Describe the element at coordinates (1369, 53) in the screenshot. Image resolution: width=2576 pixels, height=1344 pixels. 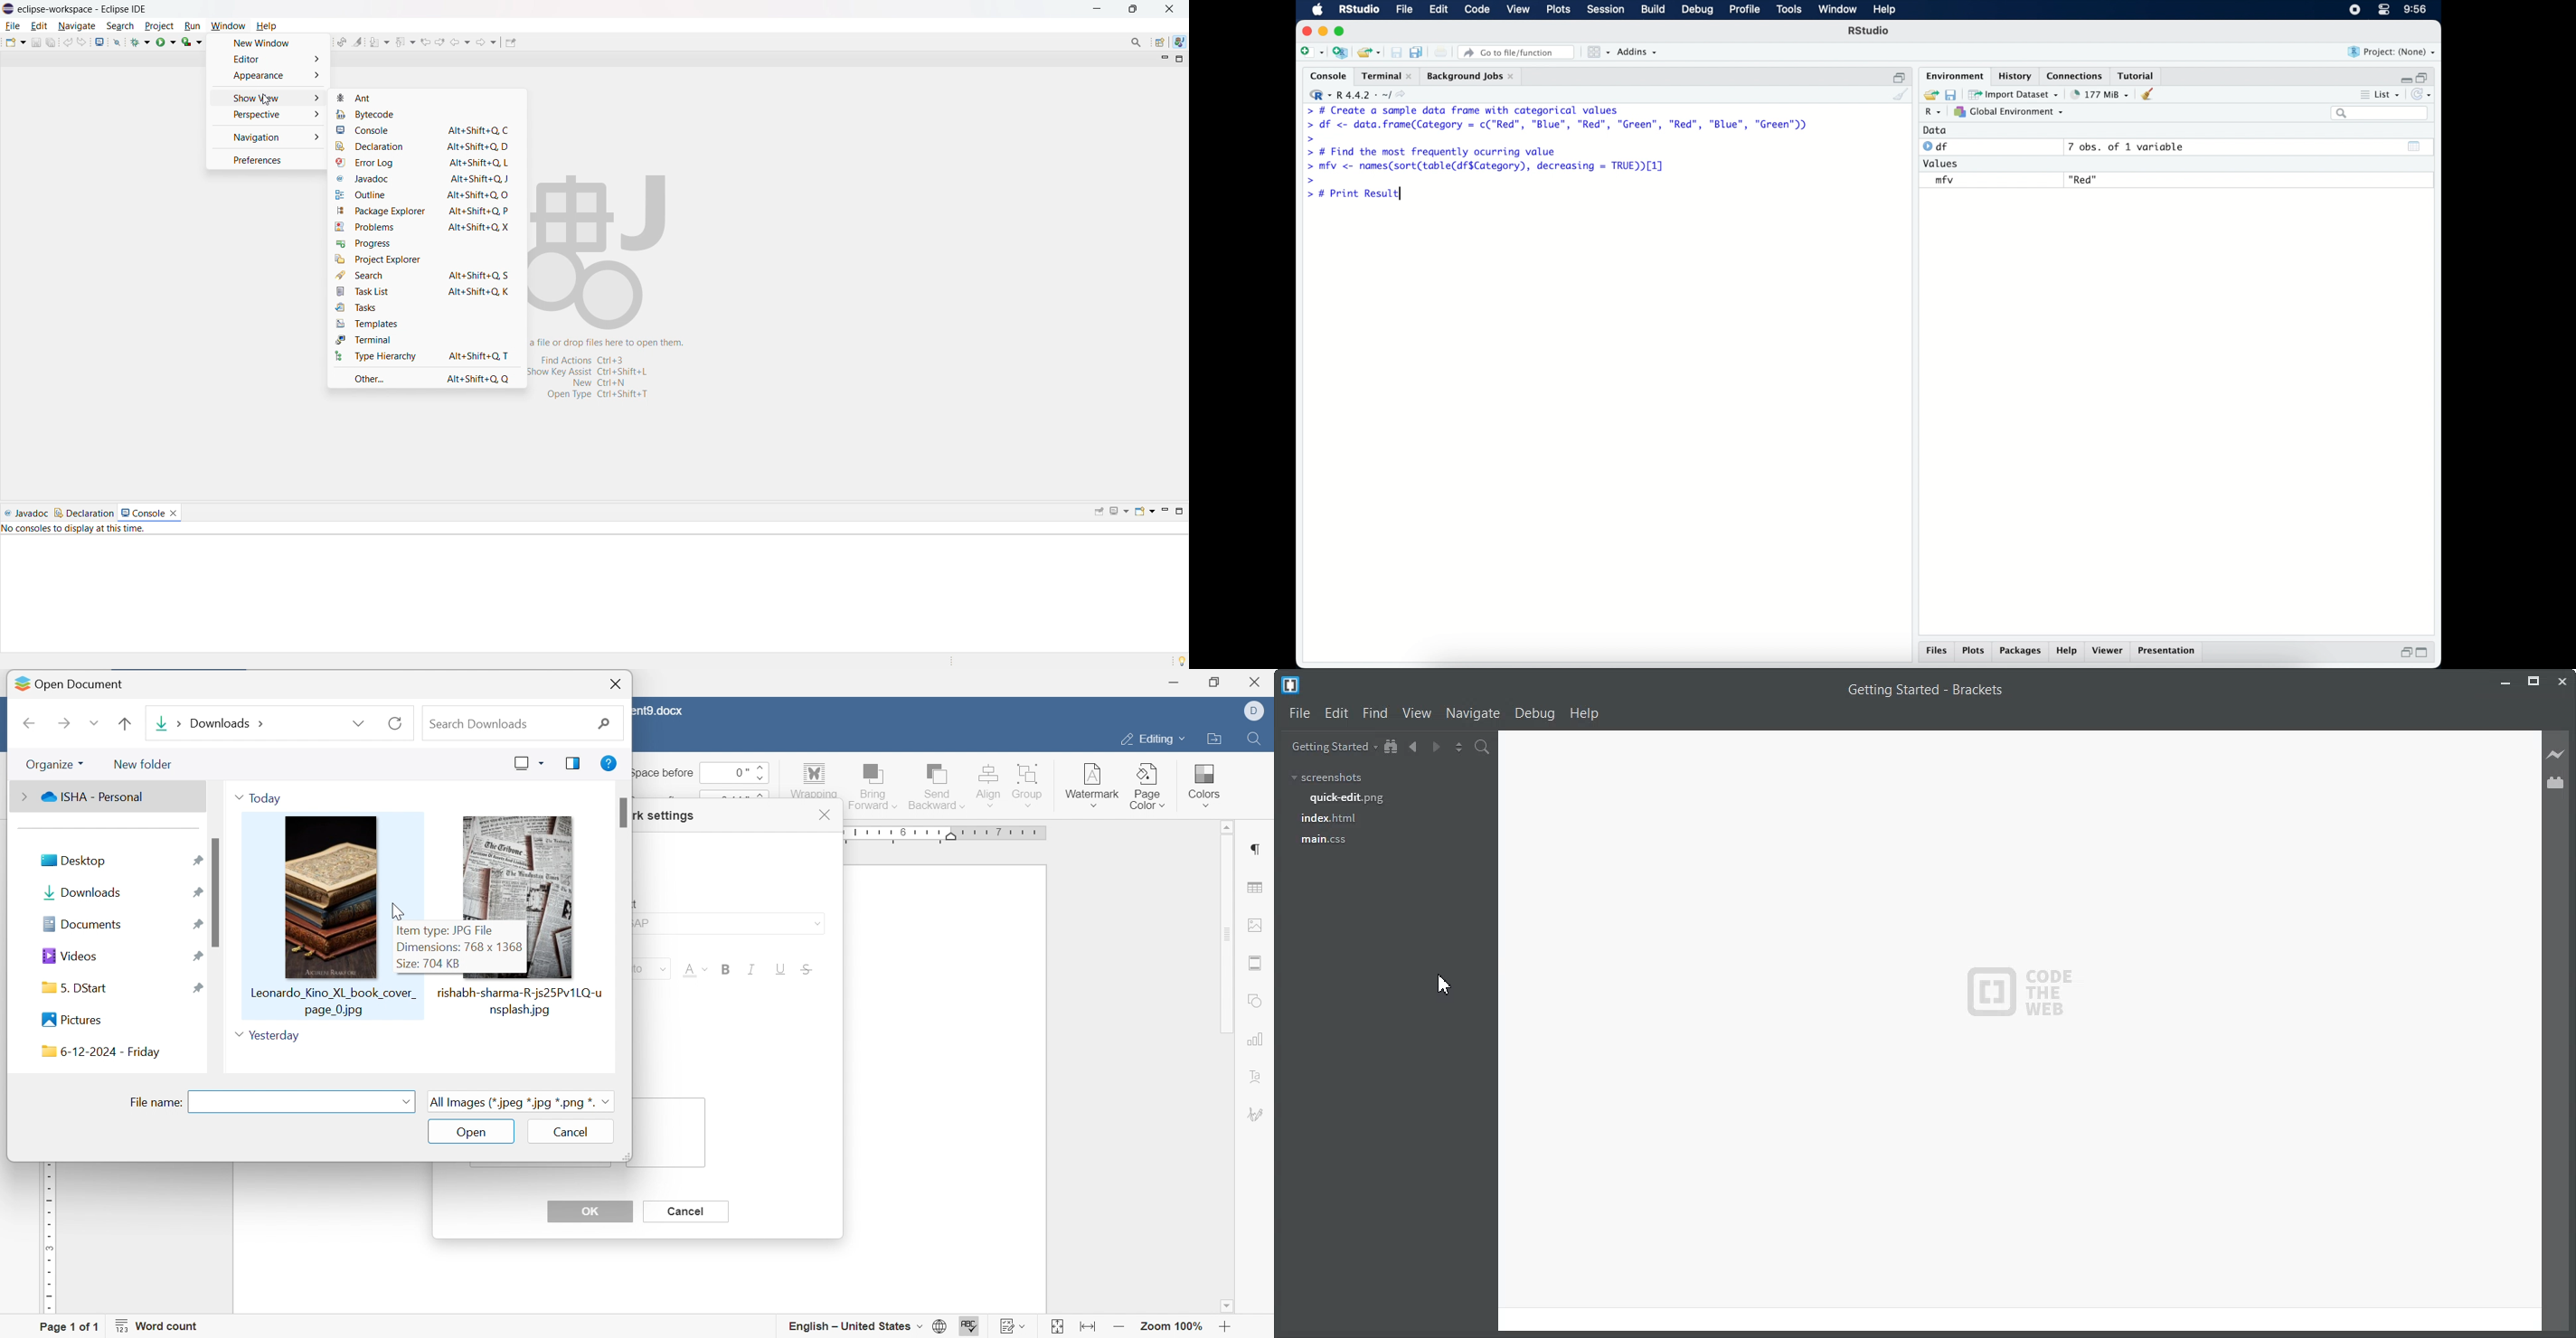
I see `open an existing project` at that location.